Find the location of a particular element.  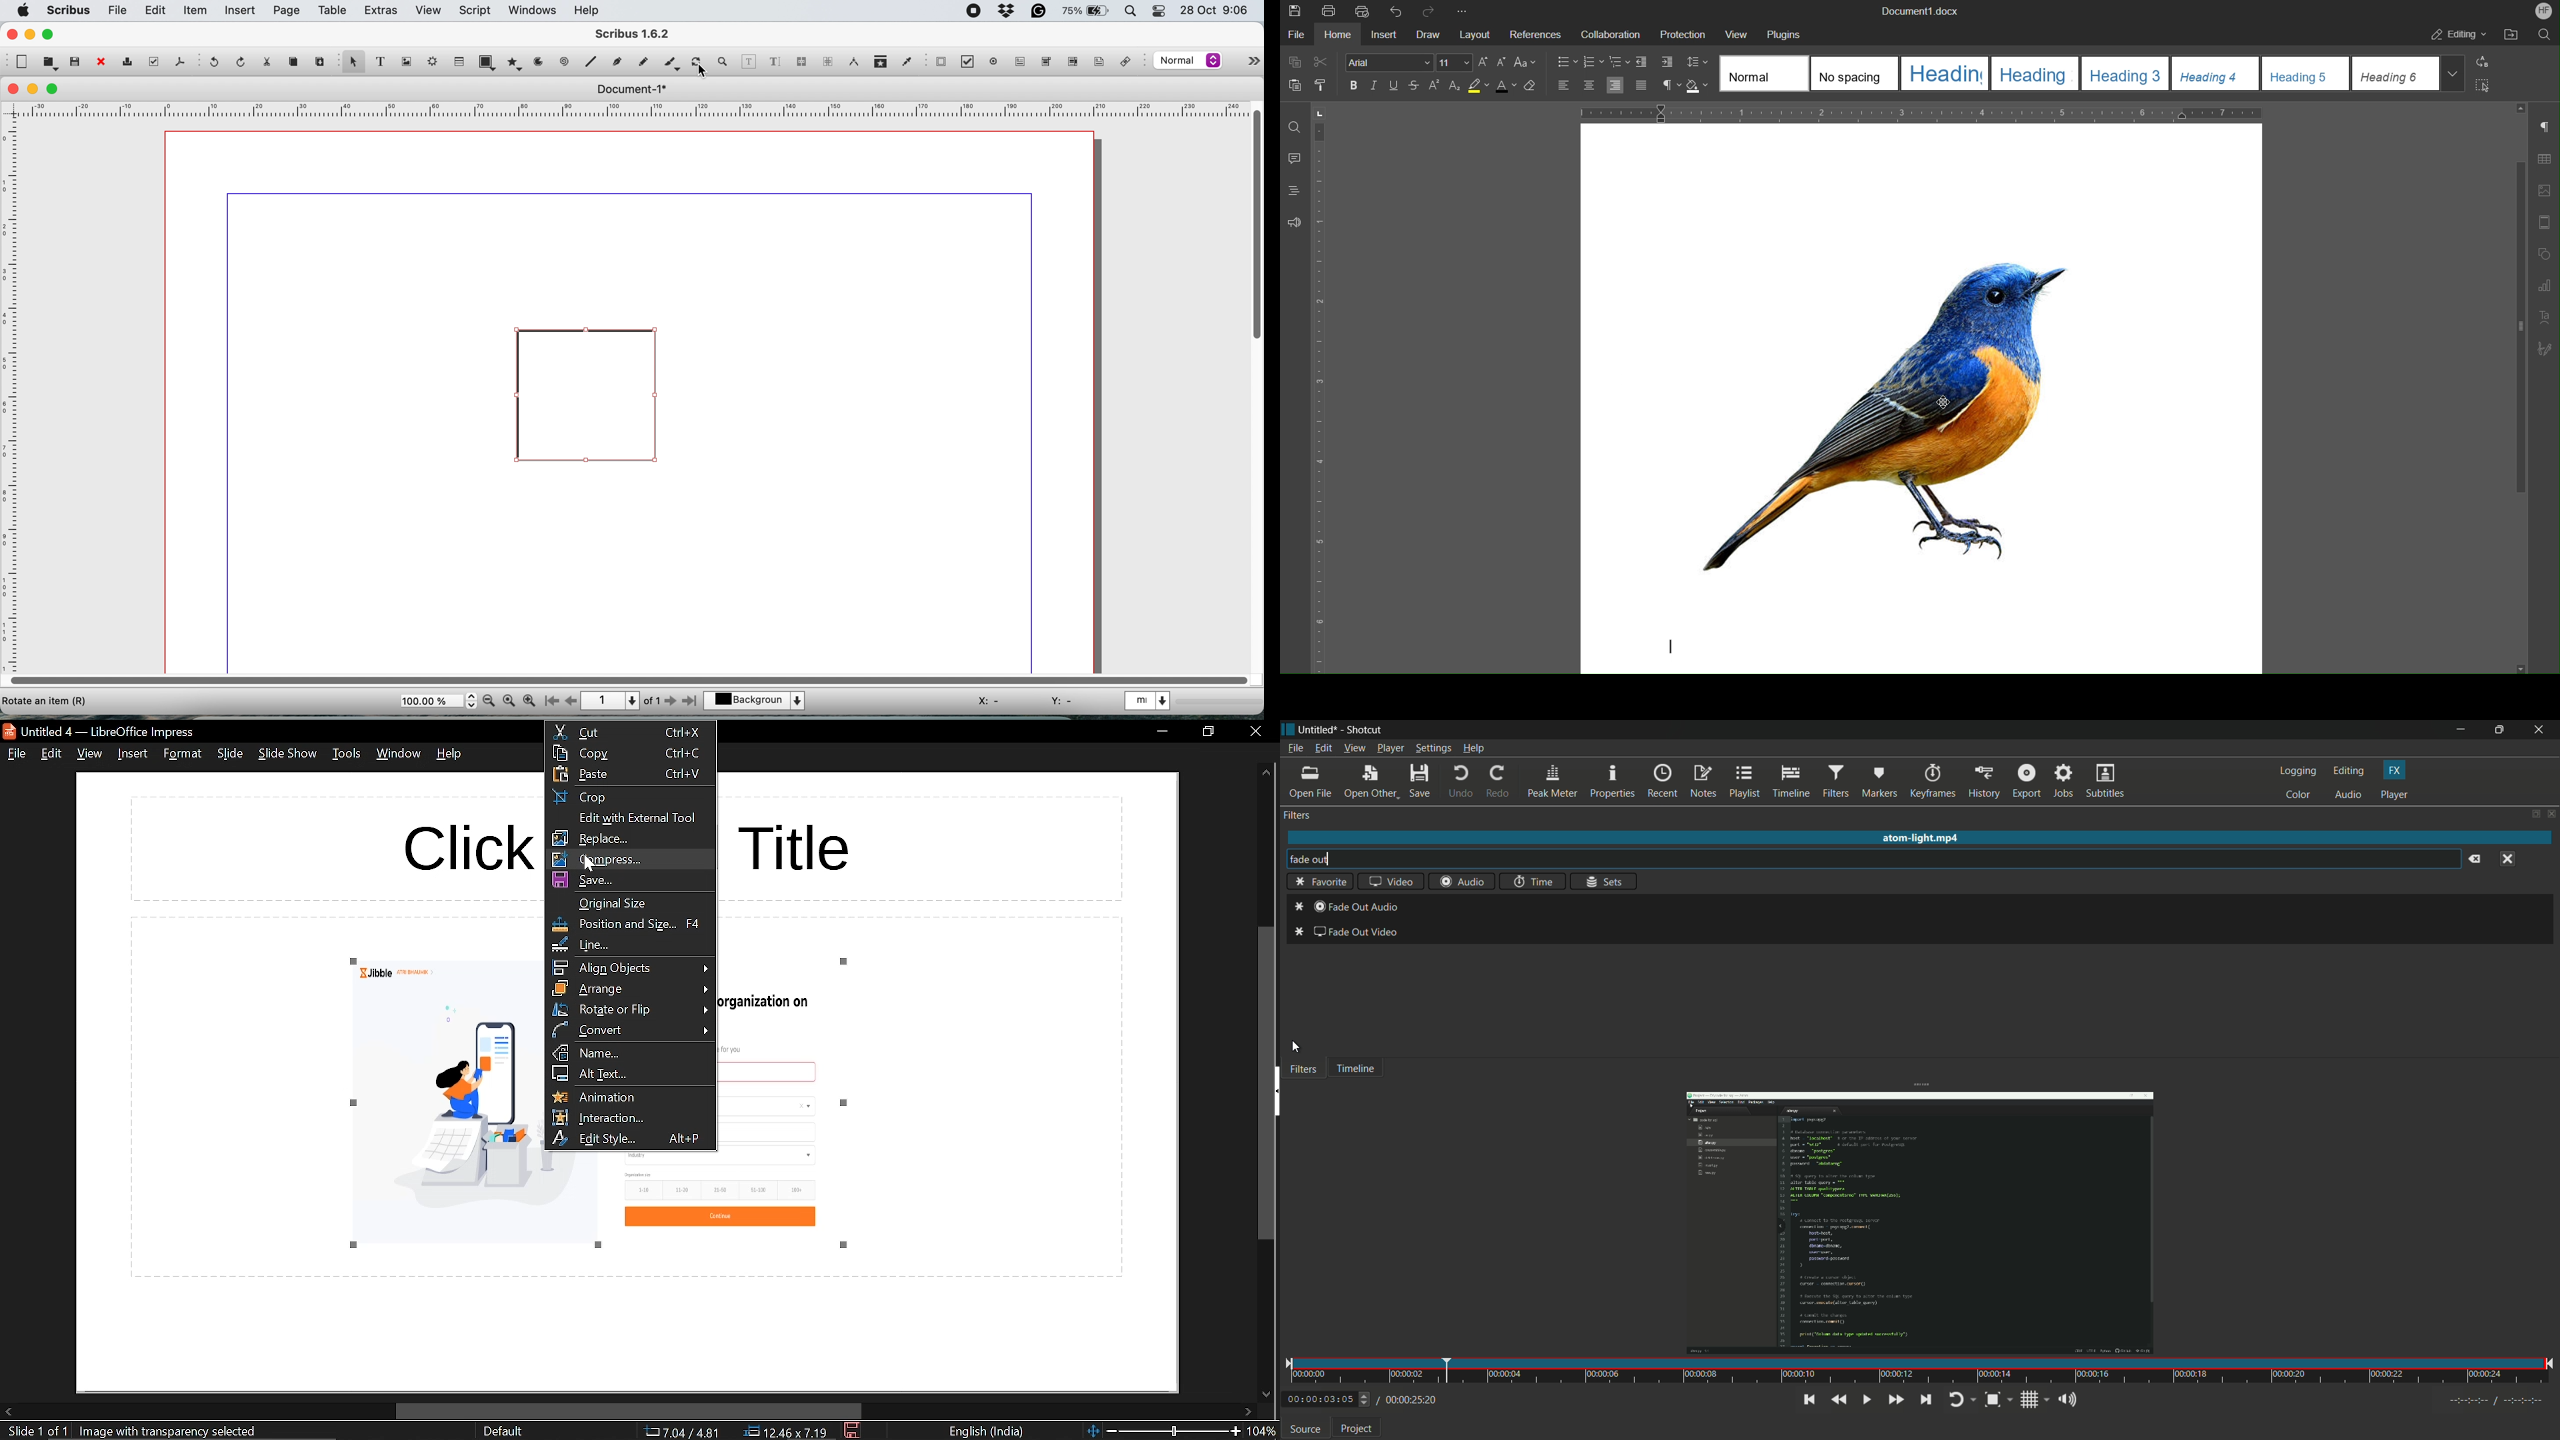

28 Oct 9:06 is located at coordinates (1212, 10).